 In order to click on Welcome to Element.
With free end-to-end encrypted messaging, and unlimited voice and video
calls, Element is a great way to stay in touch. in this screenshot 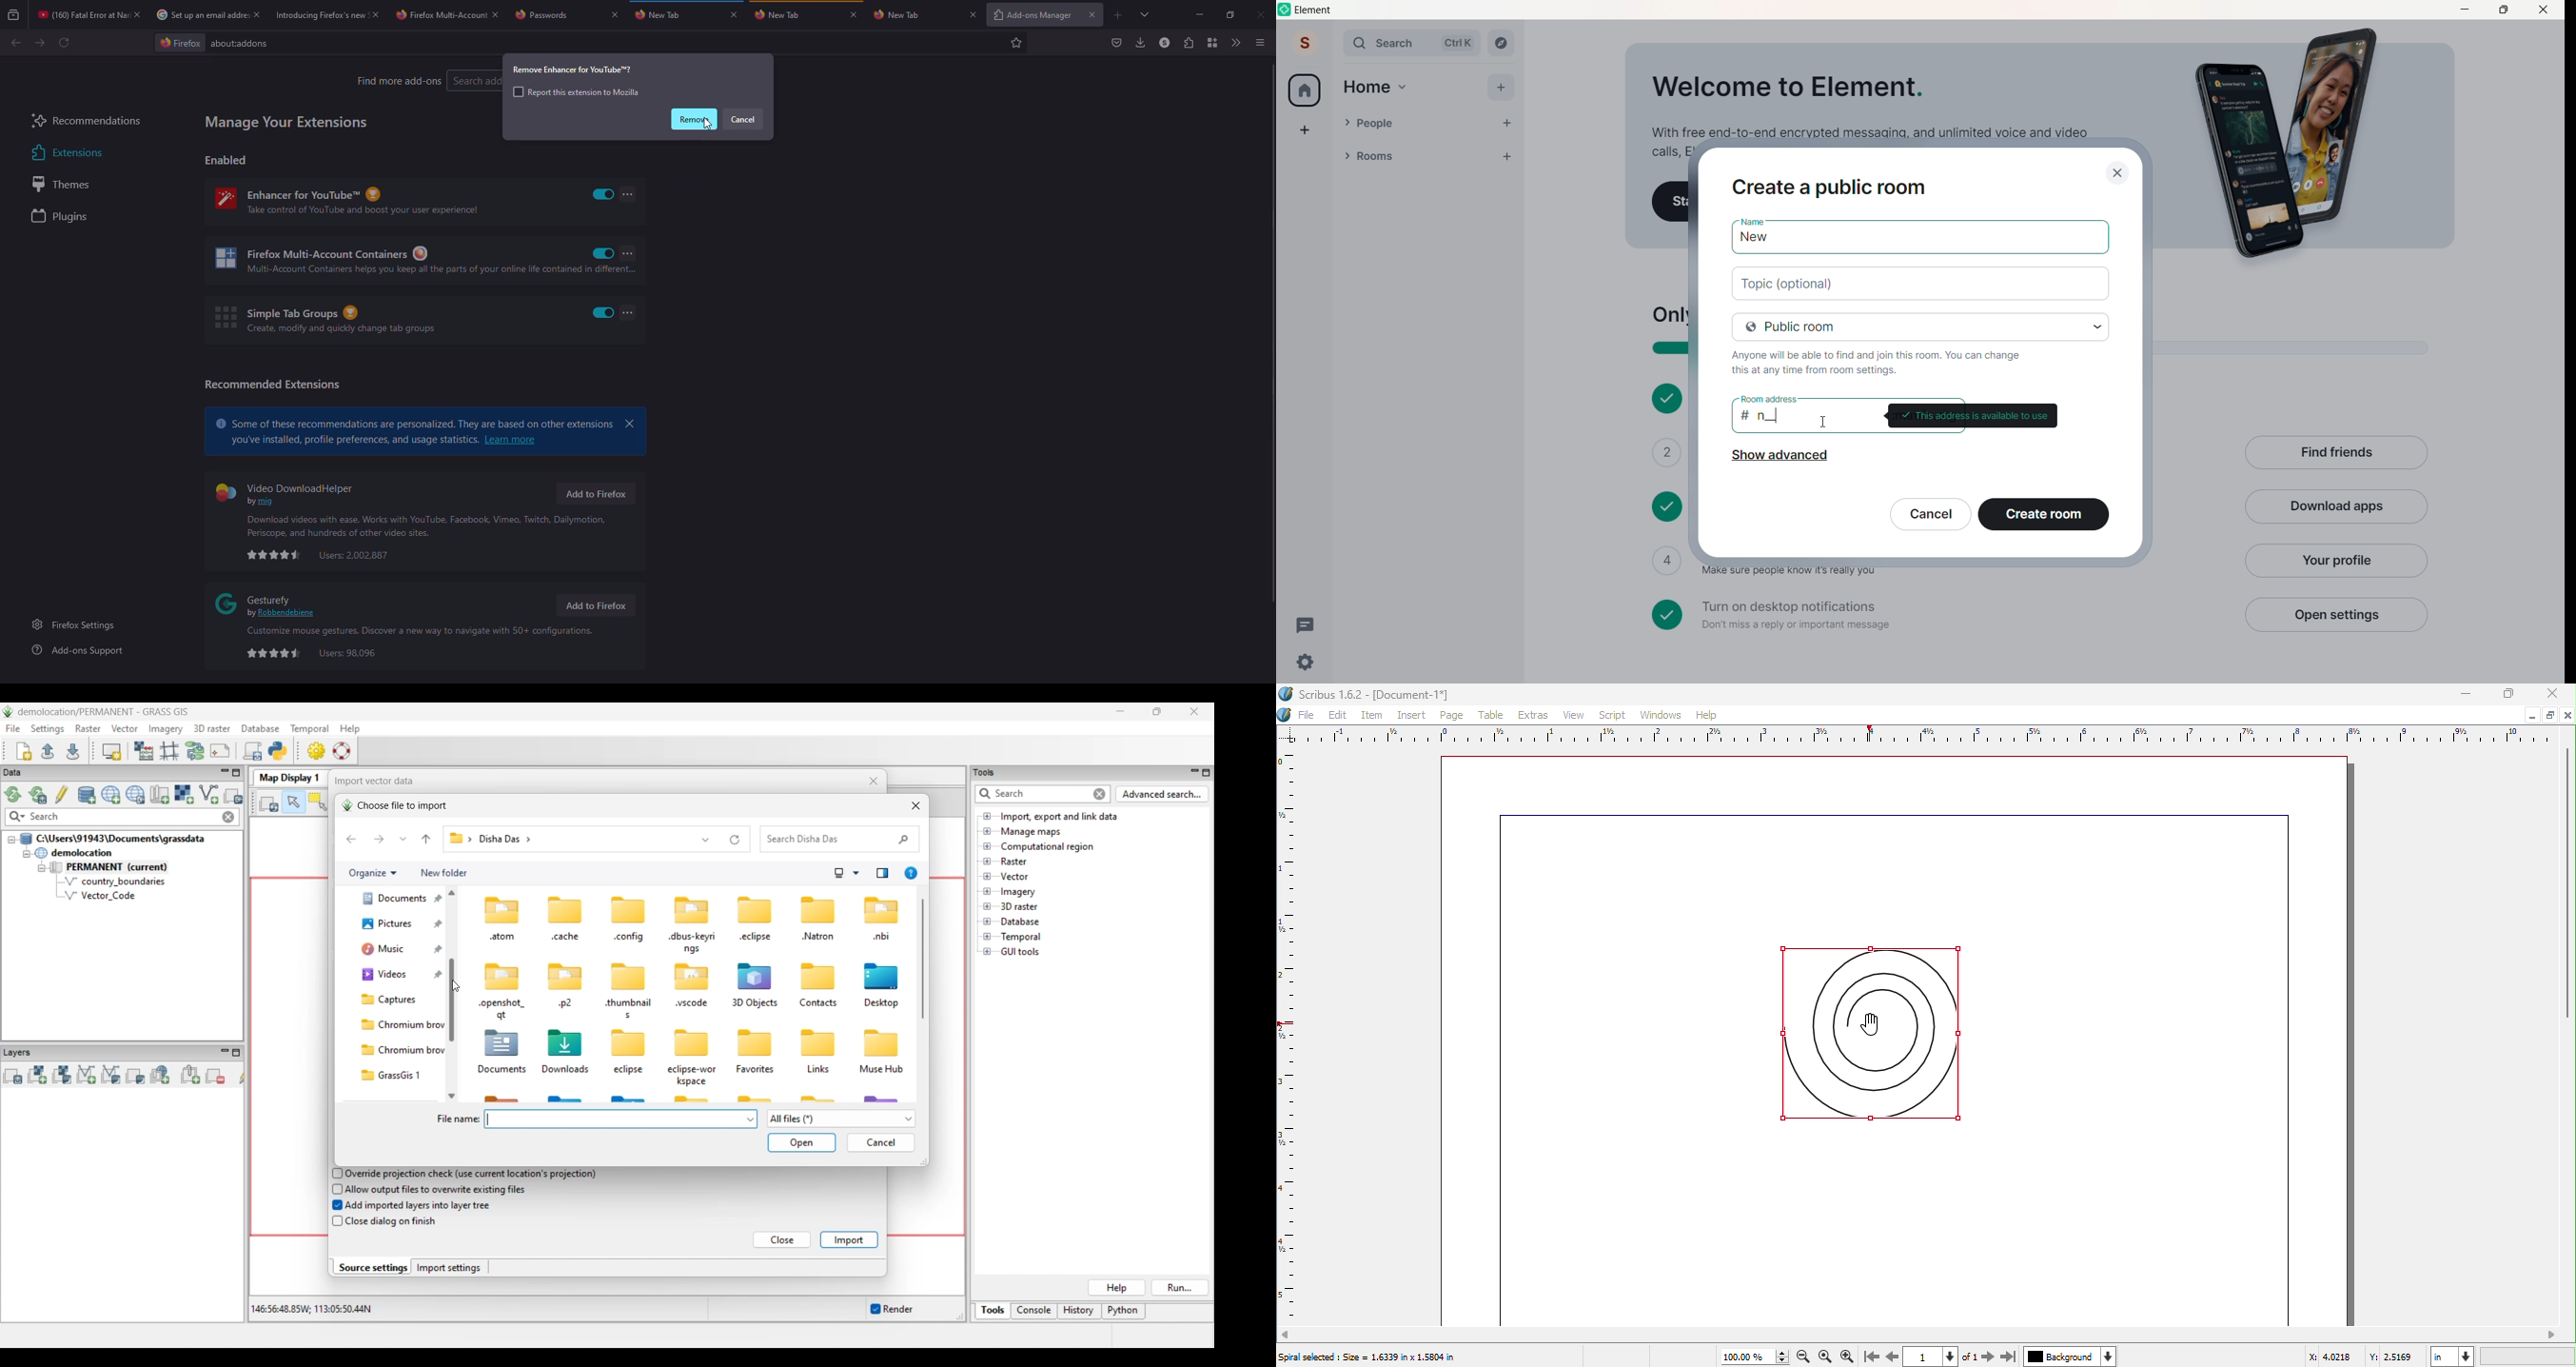, I will do `click(1868, 102)`.